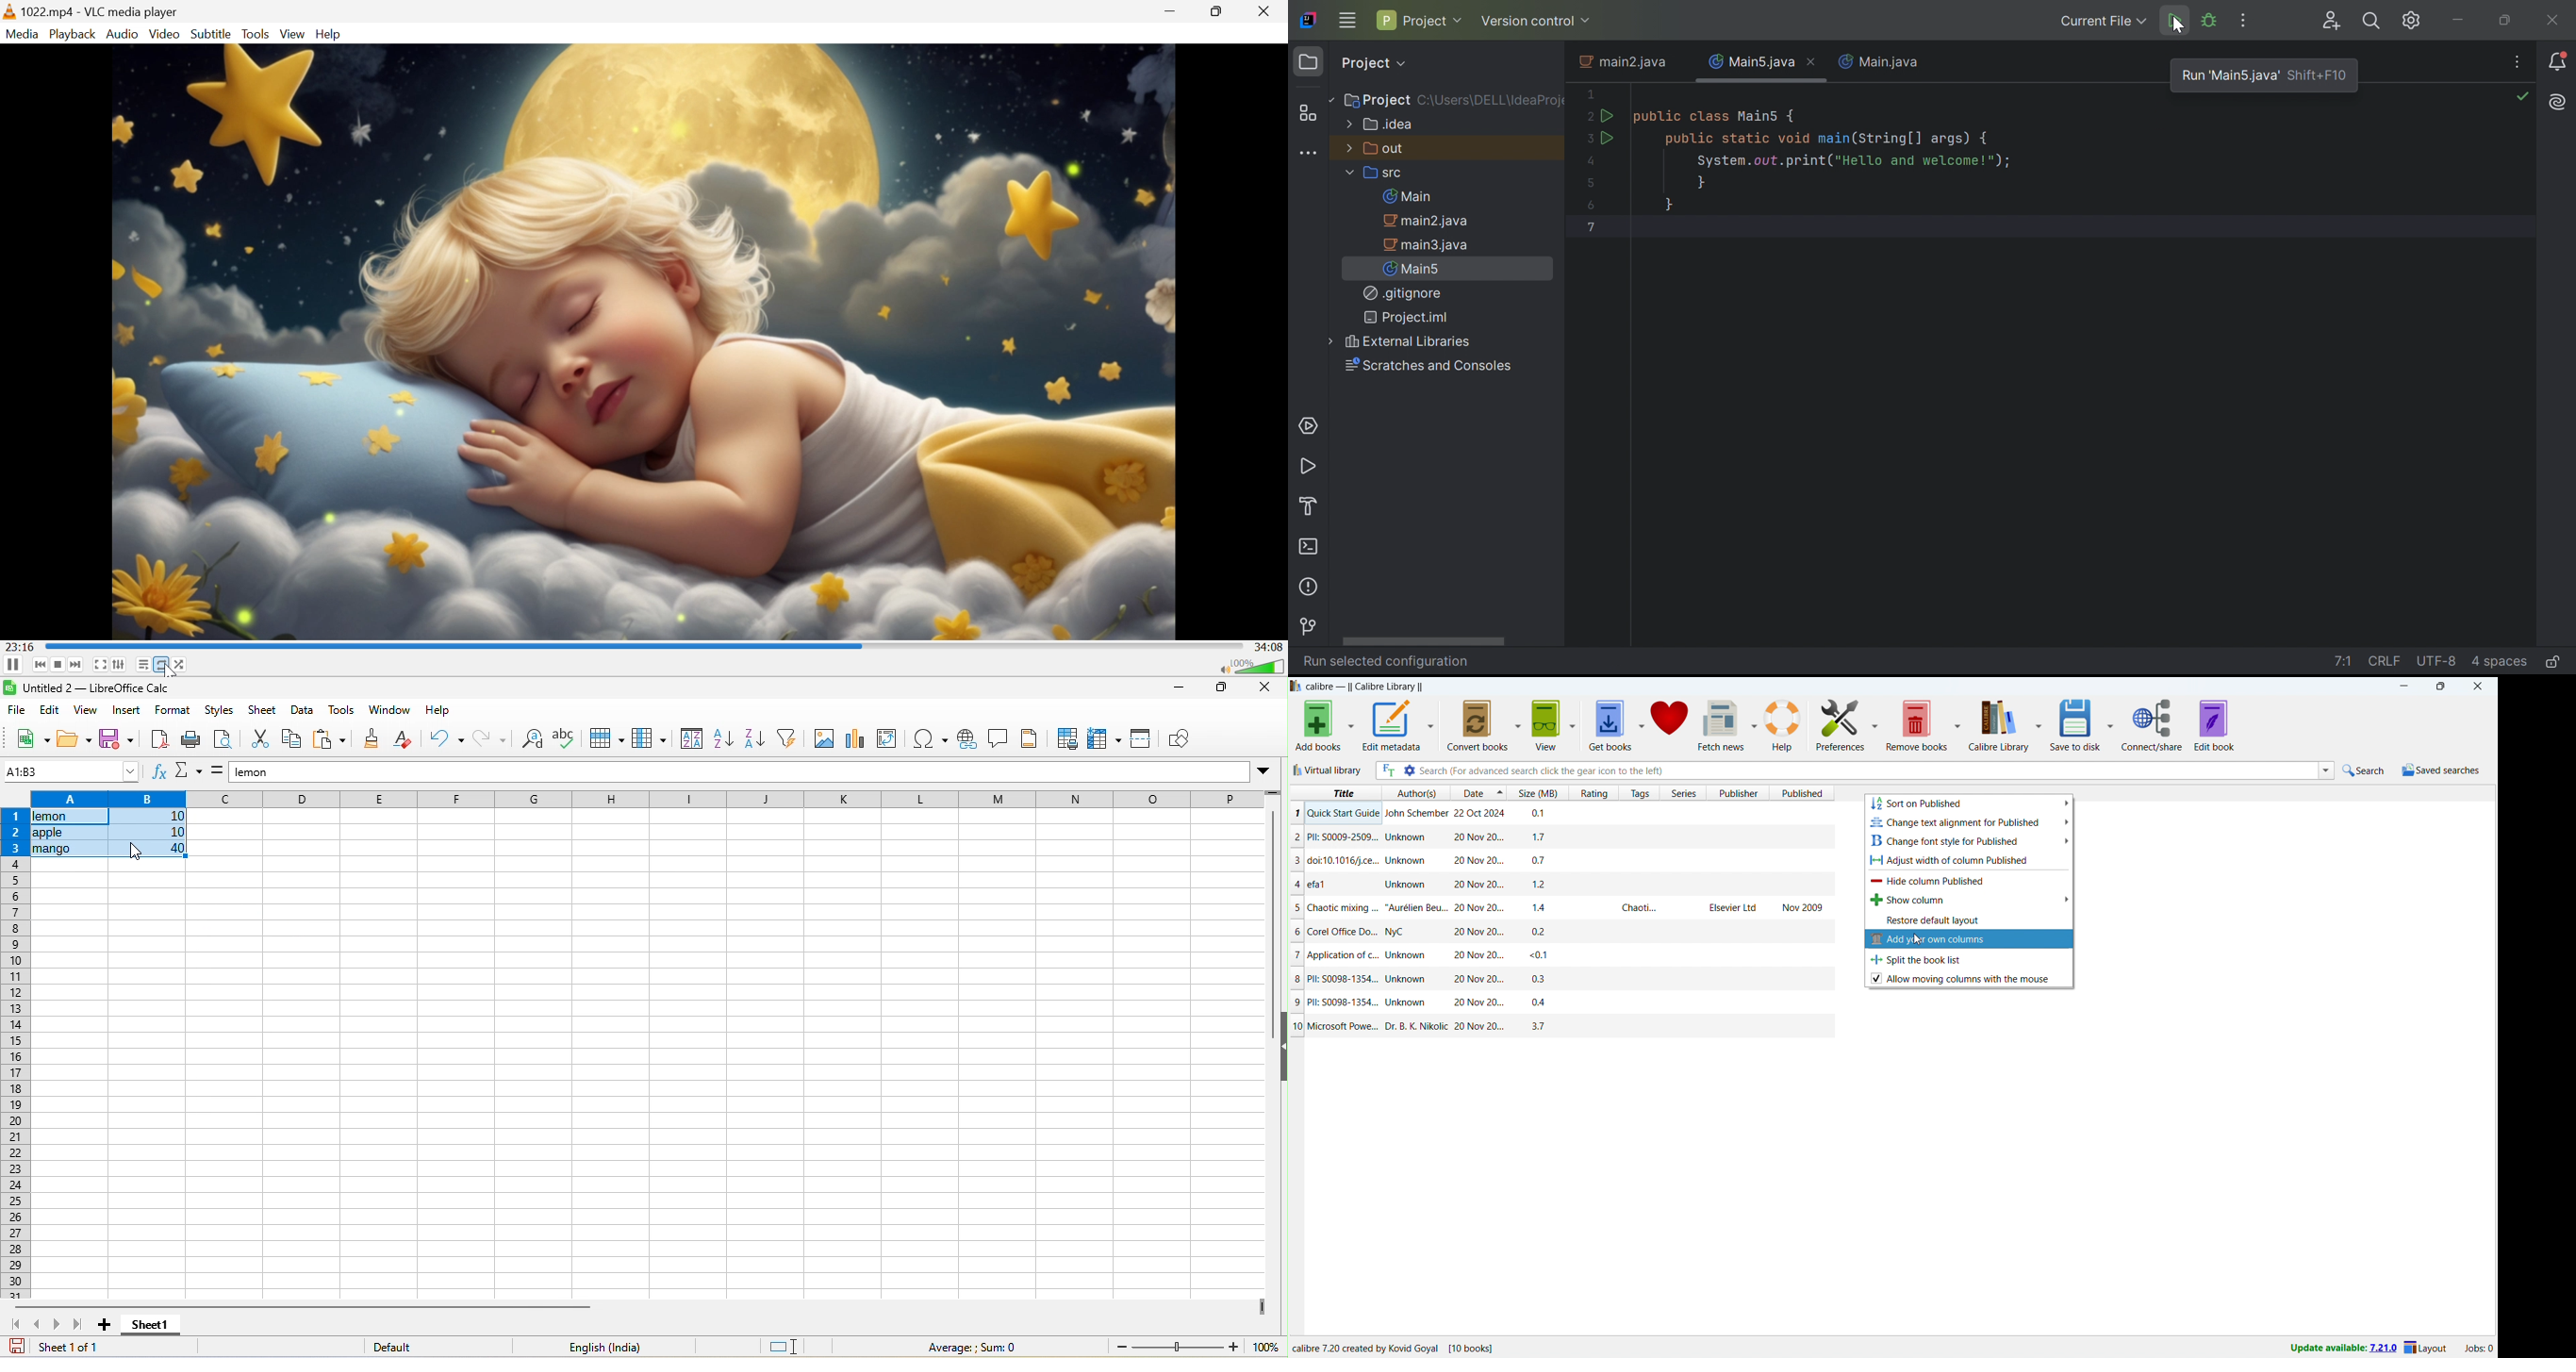 This screenshot has height=1372, width=2576. Describe the element at coordinates (120, 665) in the screenshot. I see `Show extended settings` at that location.